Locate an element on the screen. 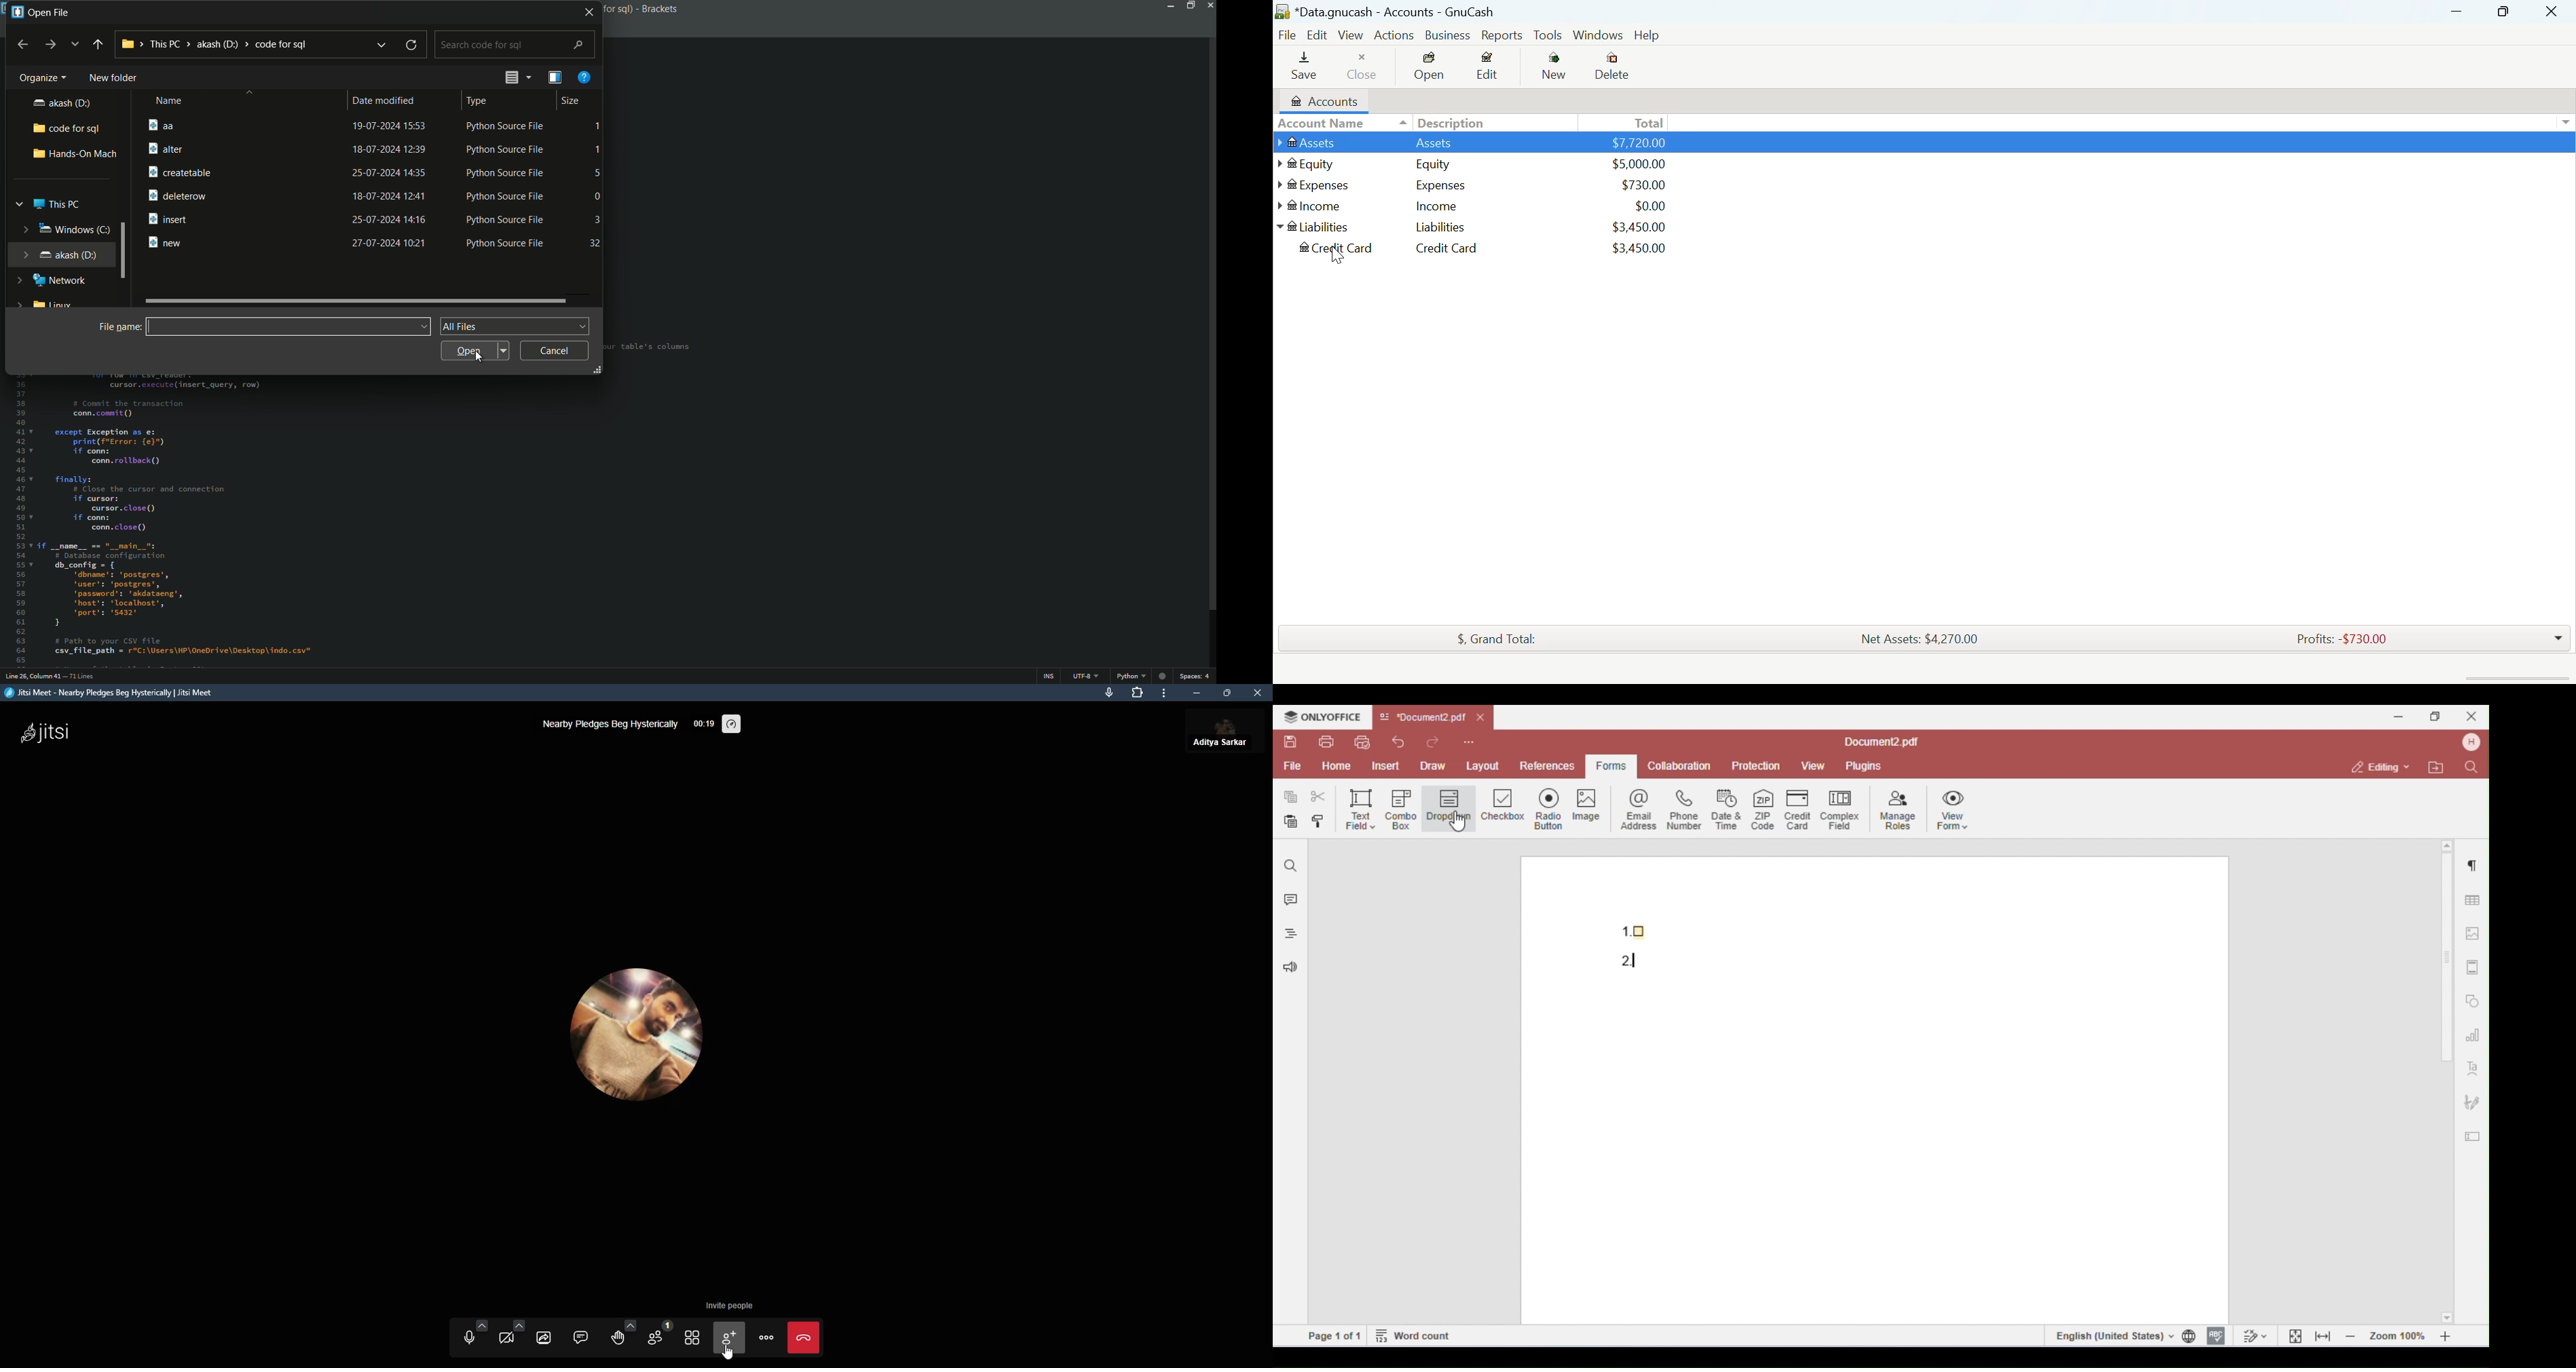  spaces is located at coordinates (1197, 678).